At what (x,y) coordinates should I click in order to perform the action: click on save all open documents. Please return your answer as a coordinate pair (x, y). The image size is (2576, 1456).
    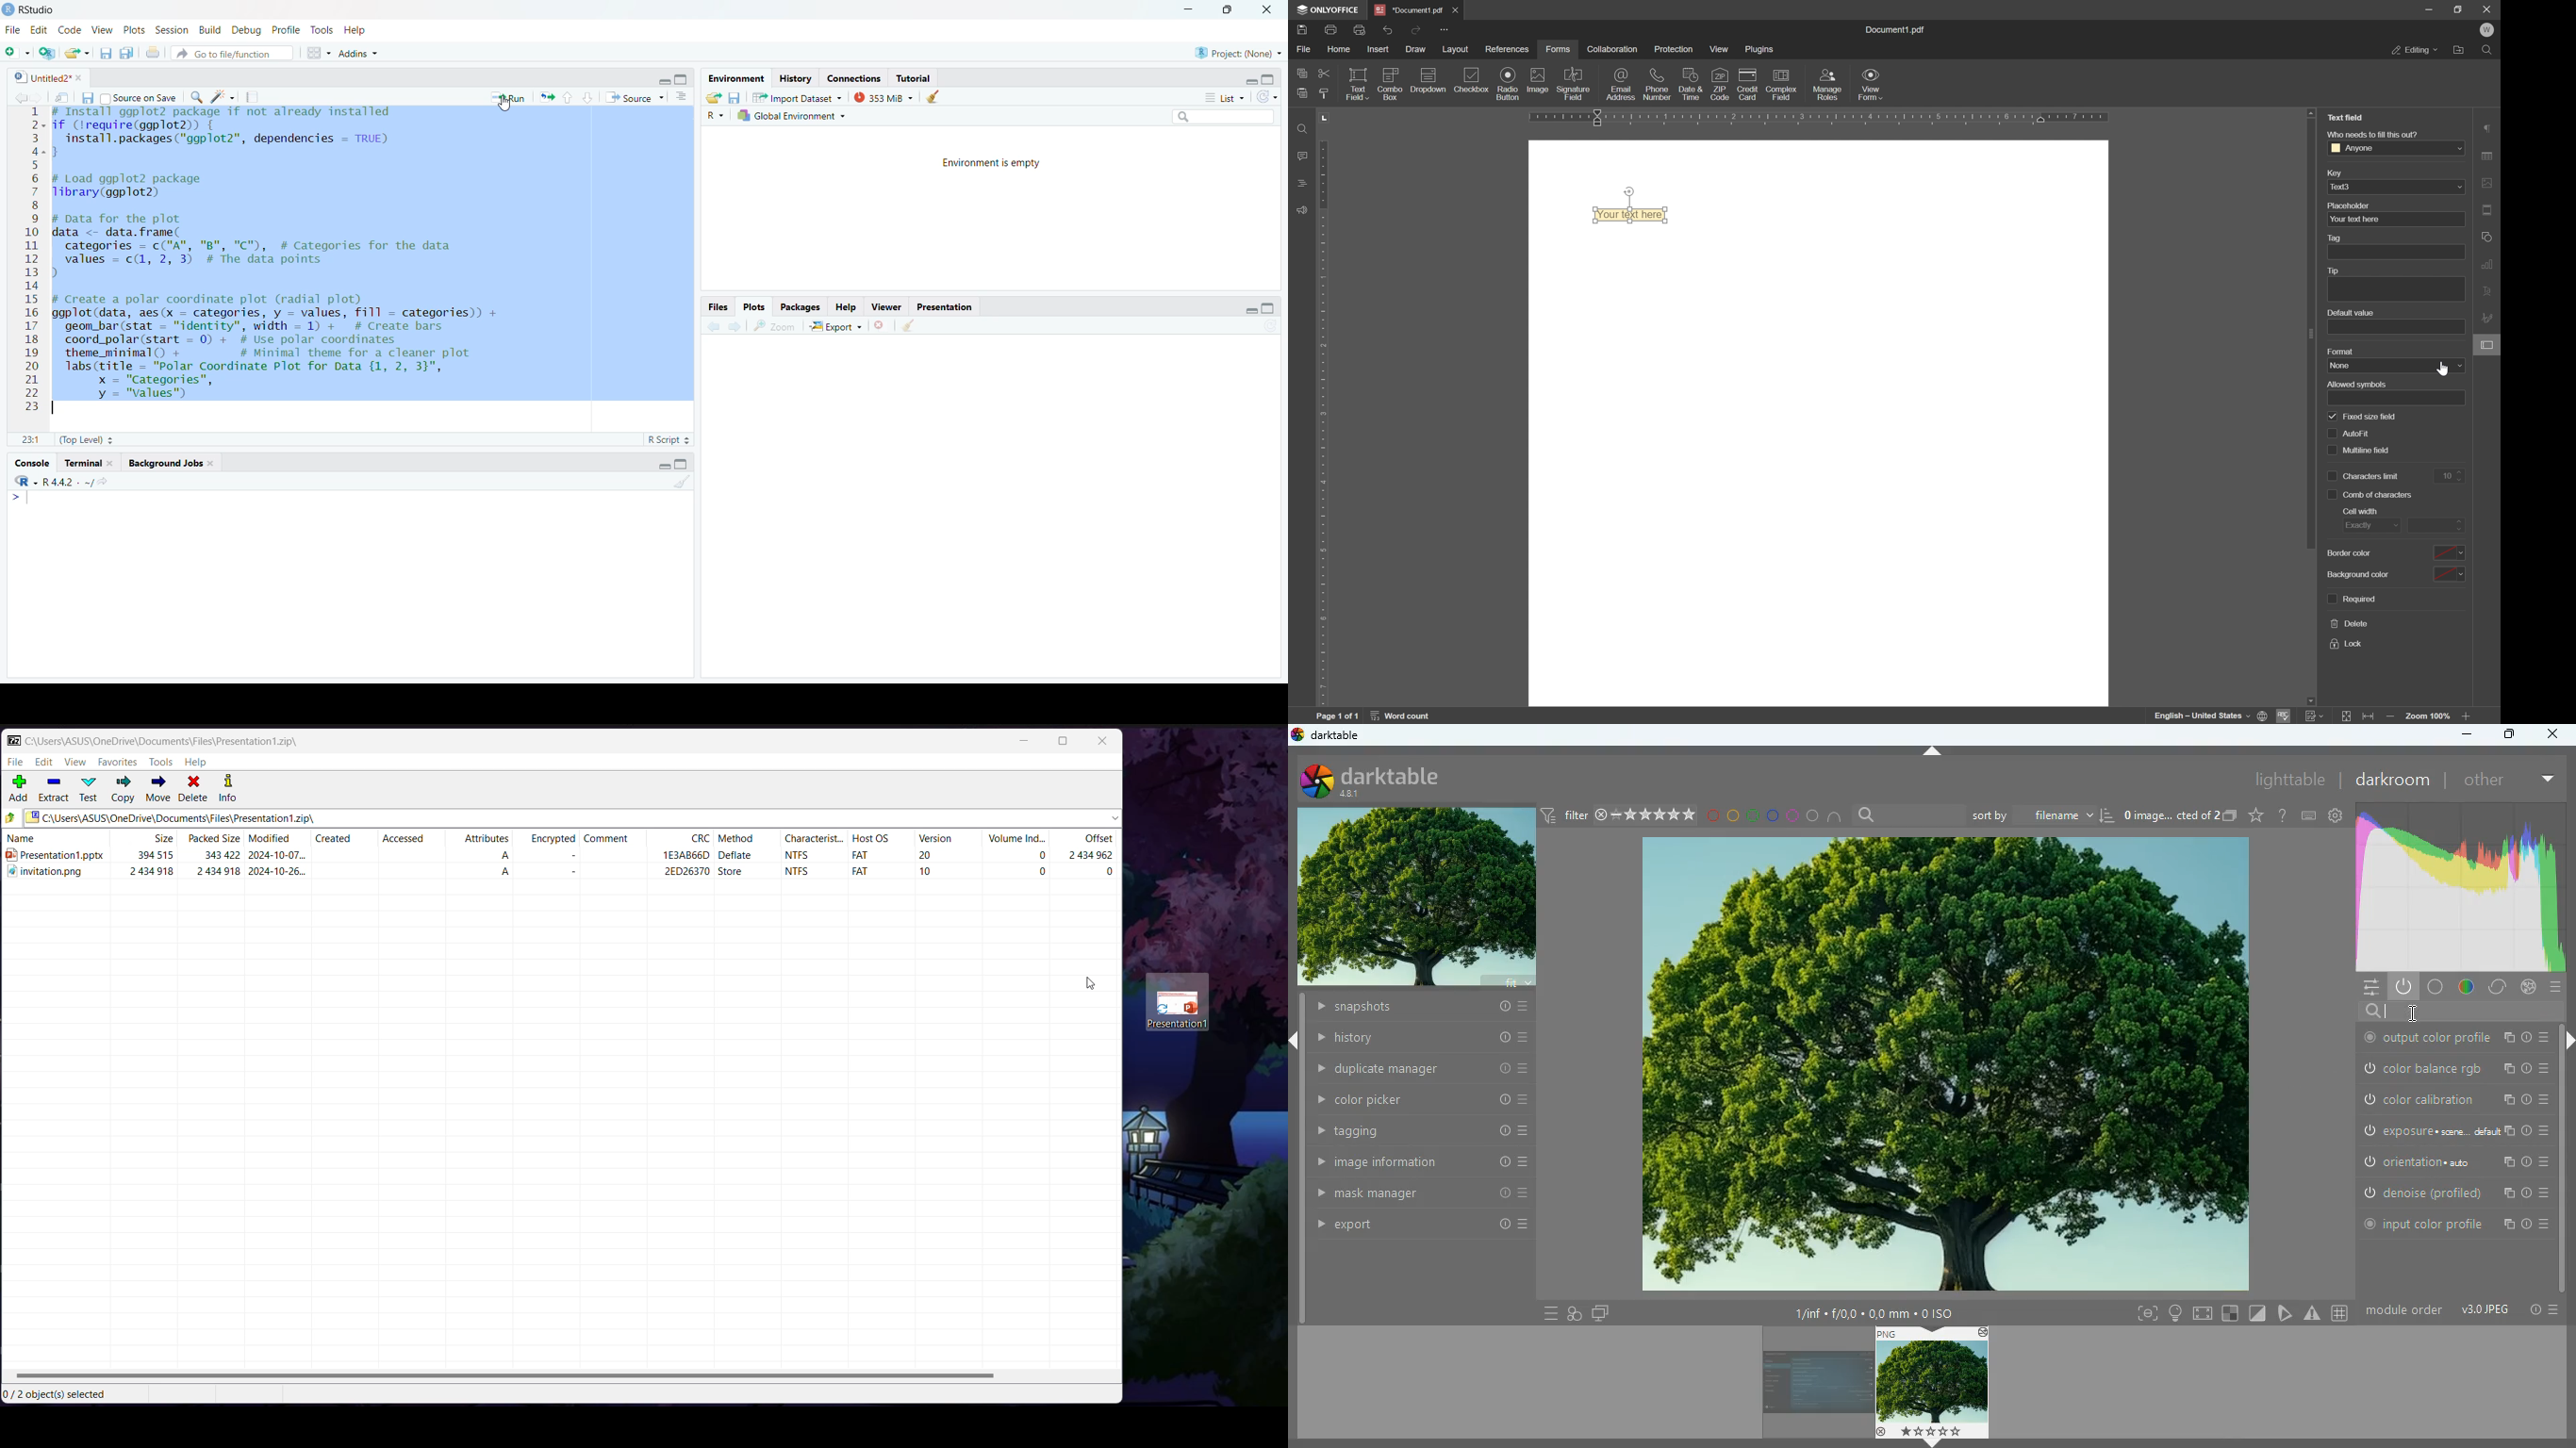
    Looking at the image, I should click on (126, 53).